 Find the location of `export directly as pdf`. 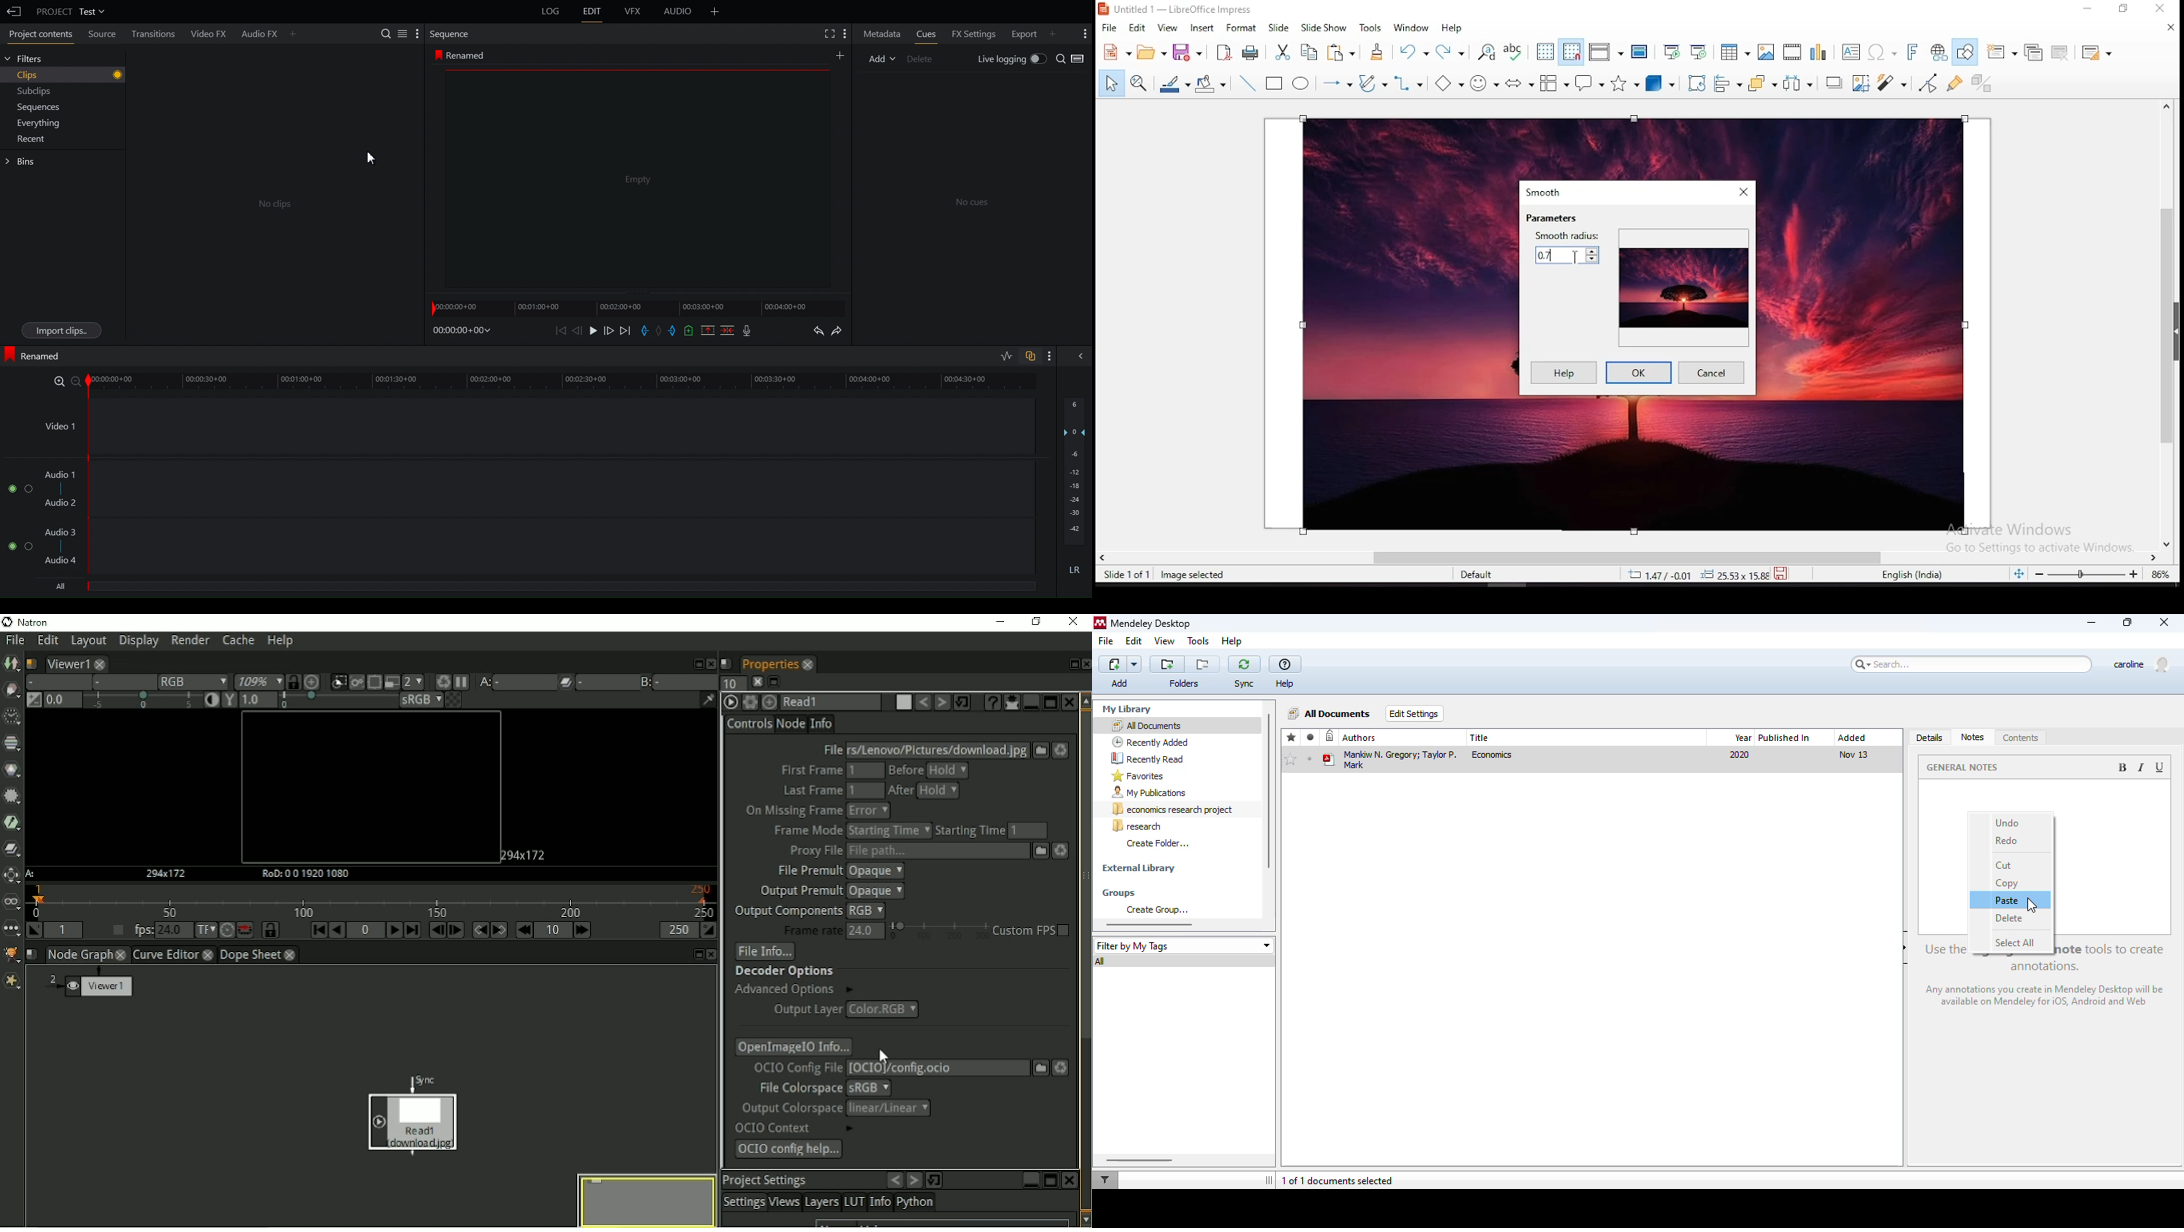

export directly as pdf is located at coordinates (1222, 53).